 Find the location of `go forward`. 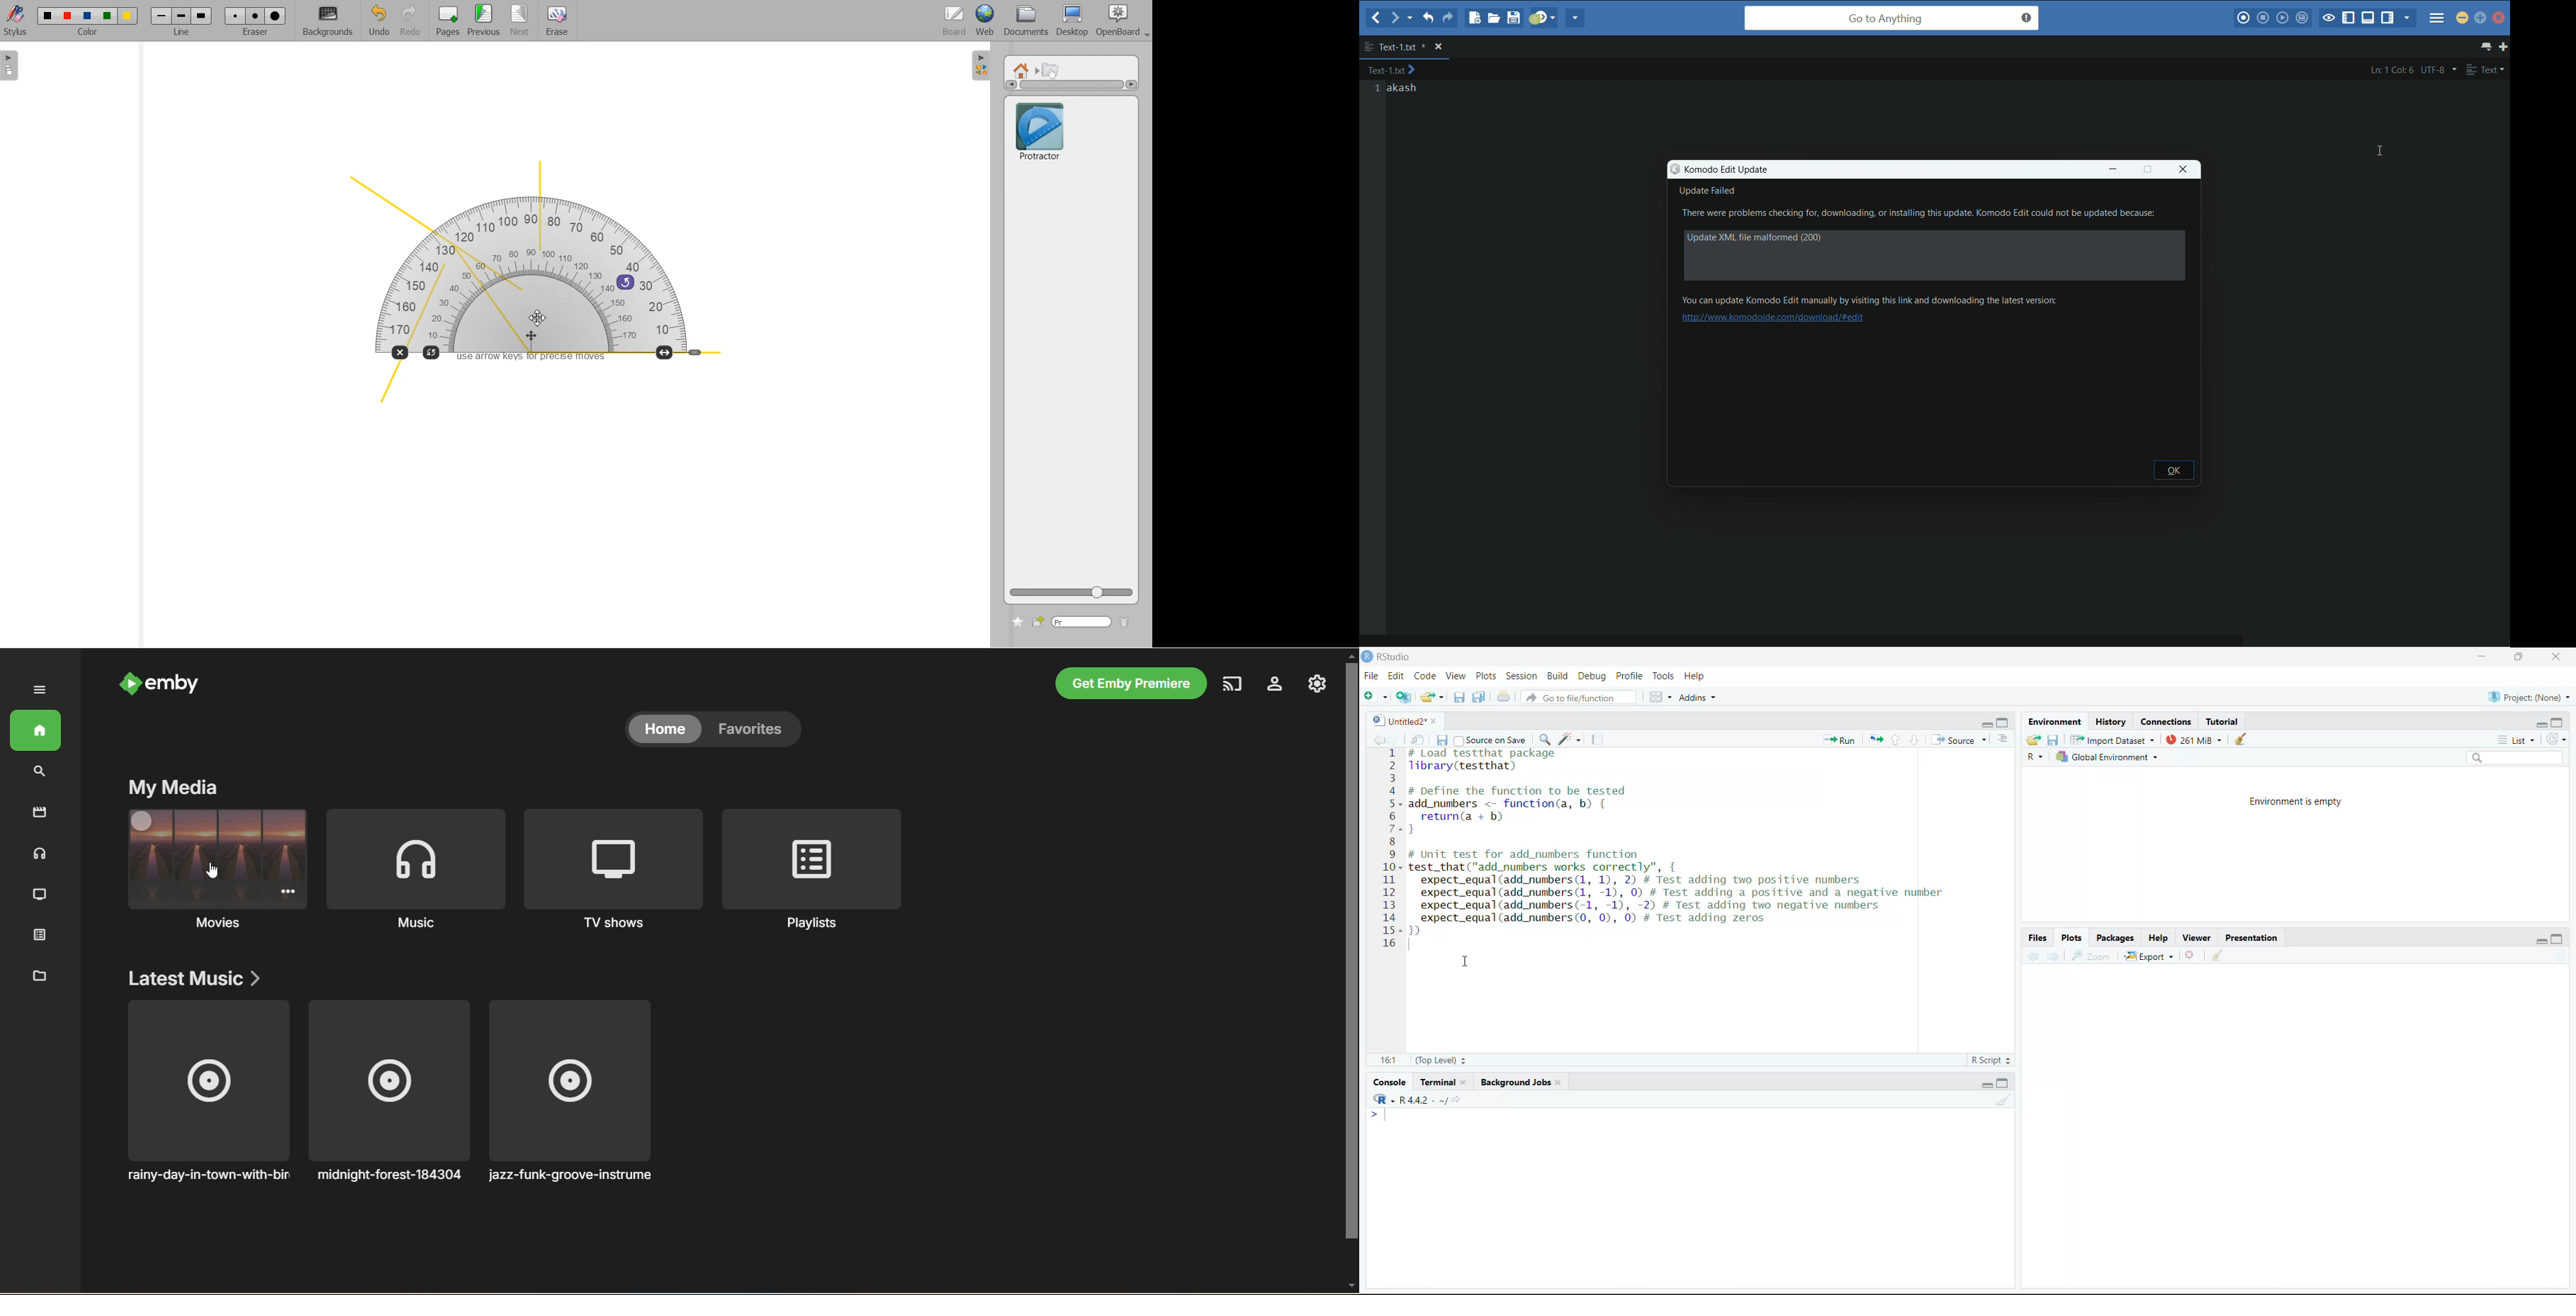

go forward is located at coordinates (1396, 739).